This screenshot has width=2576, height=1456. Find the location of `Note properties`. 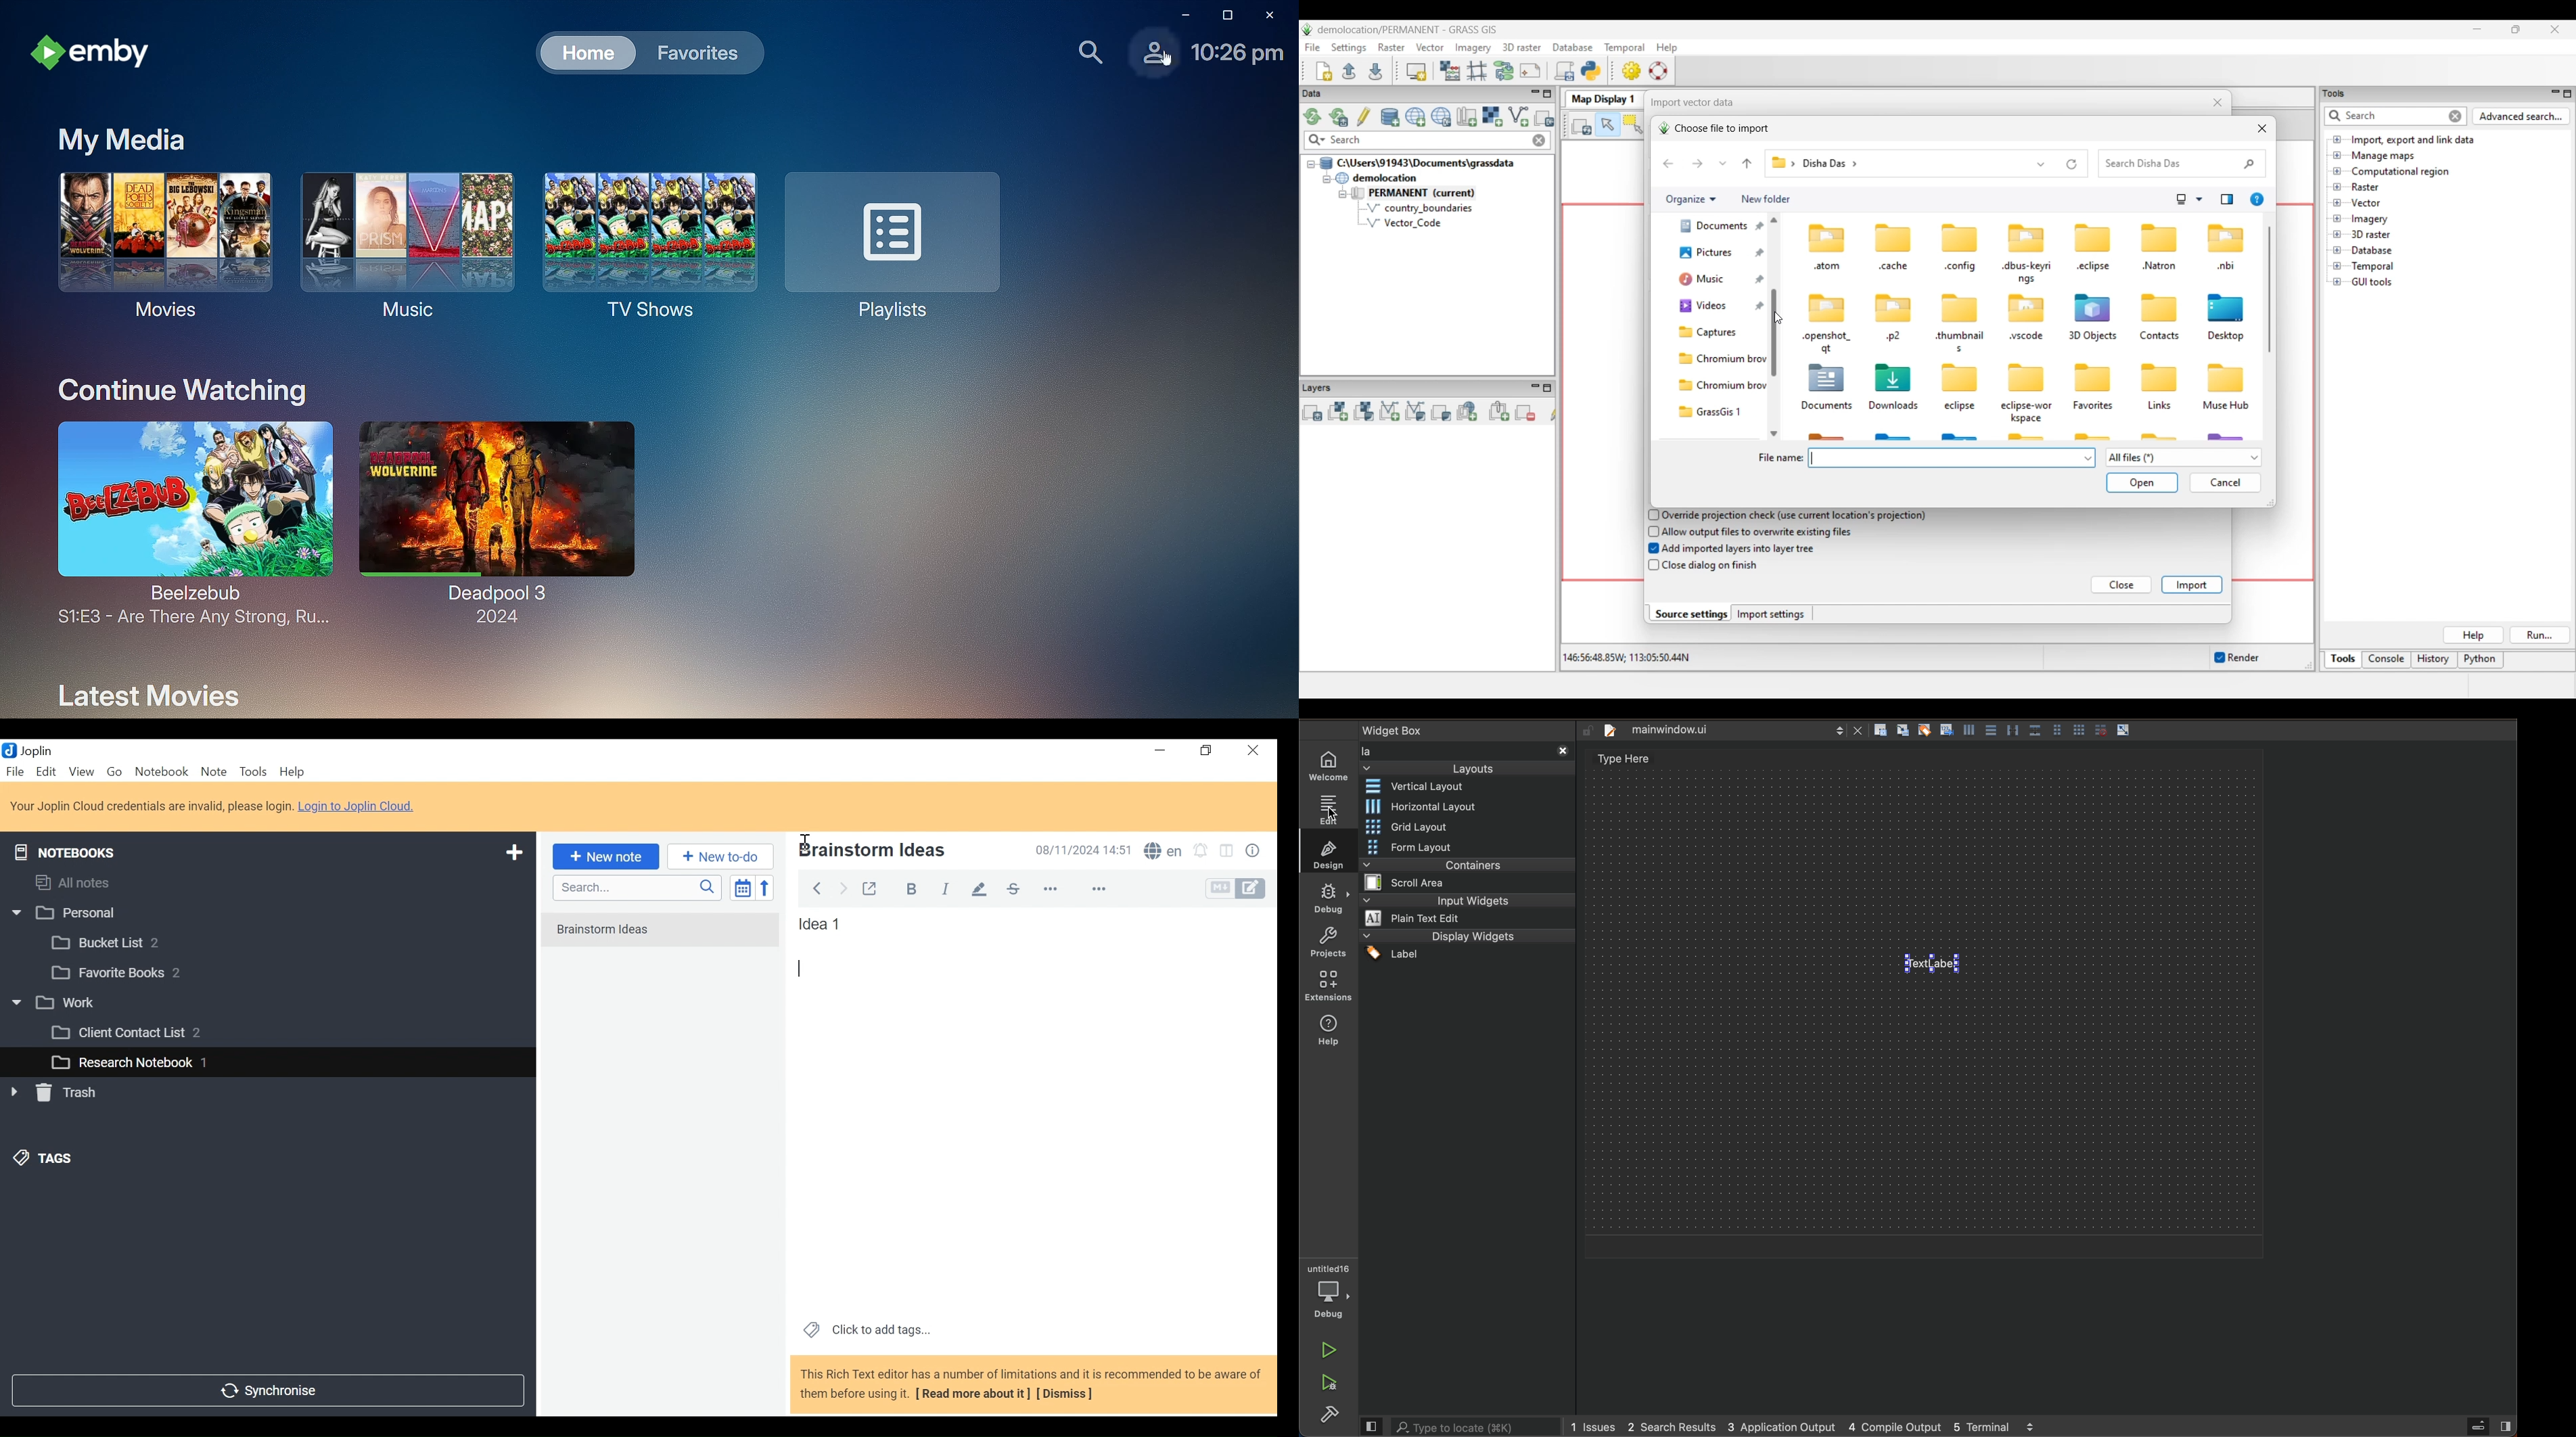

Note properties is located at coordinates (1255, 852).